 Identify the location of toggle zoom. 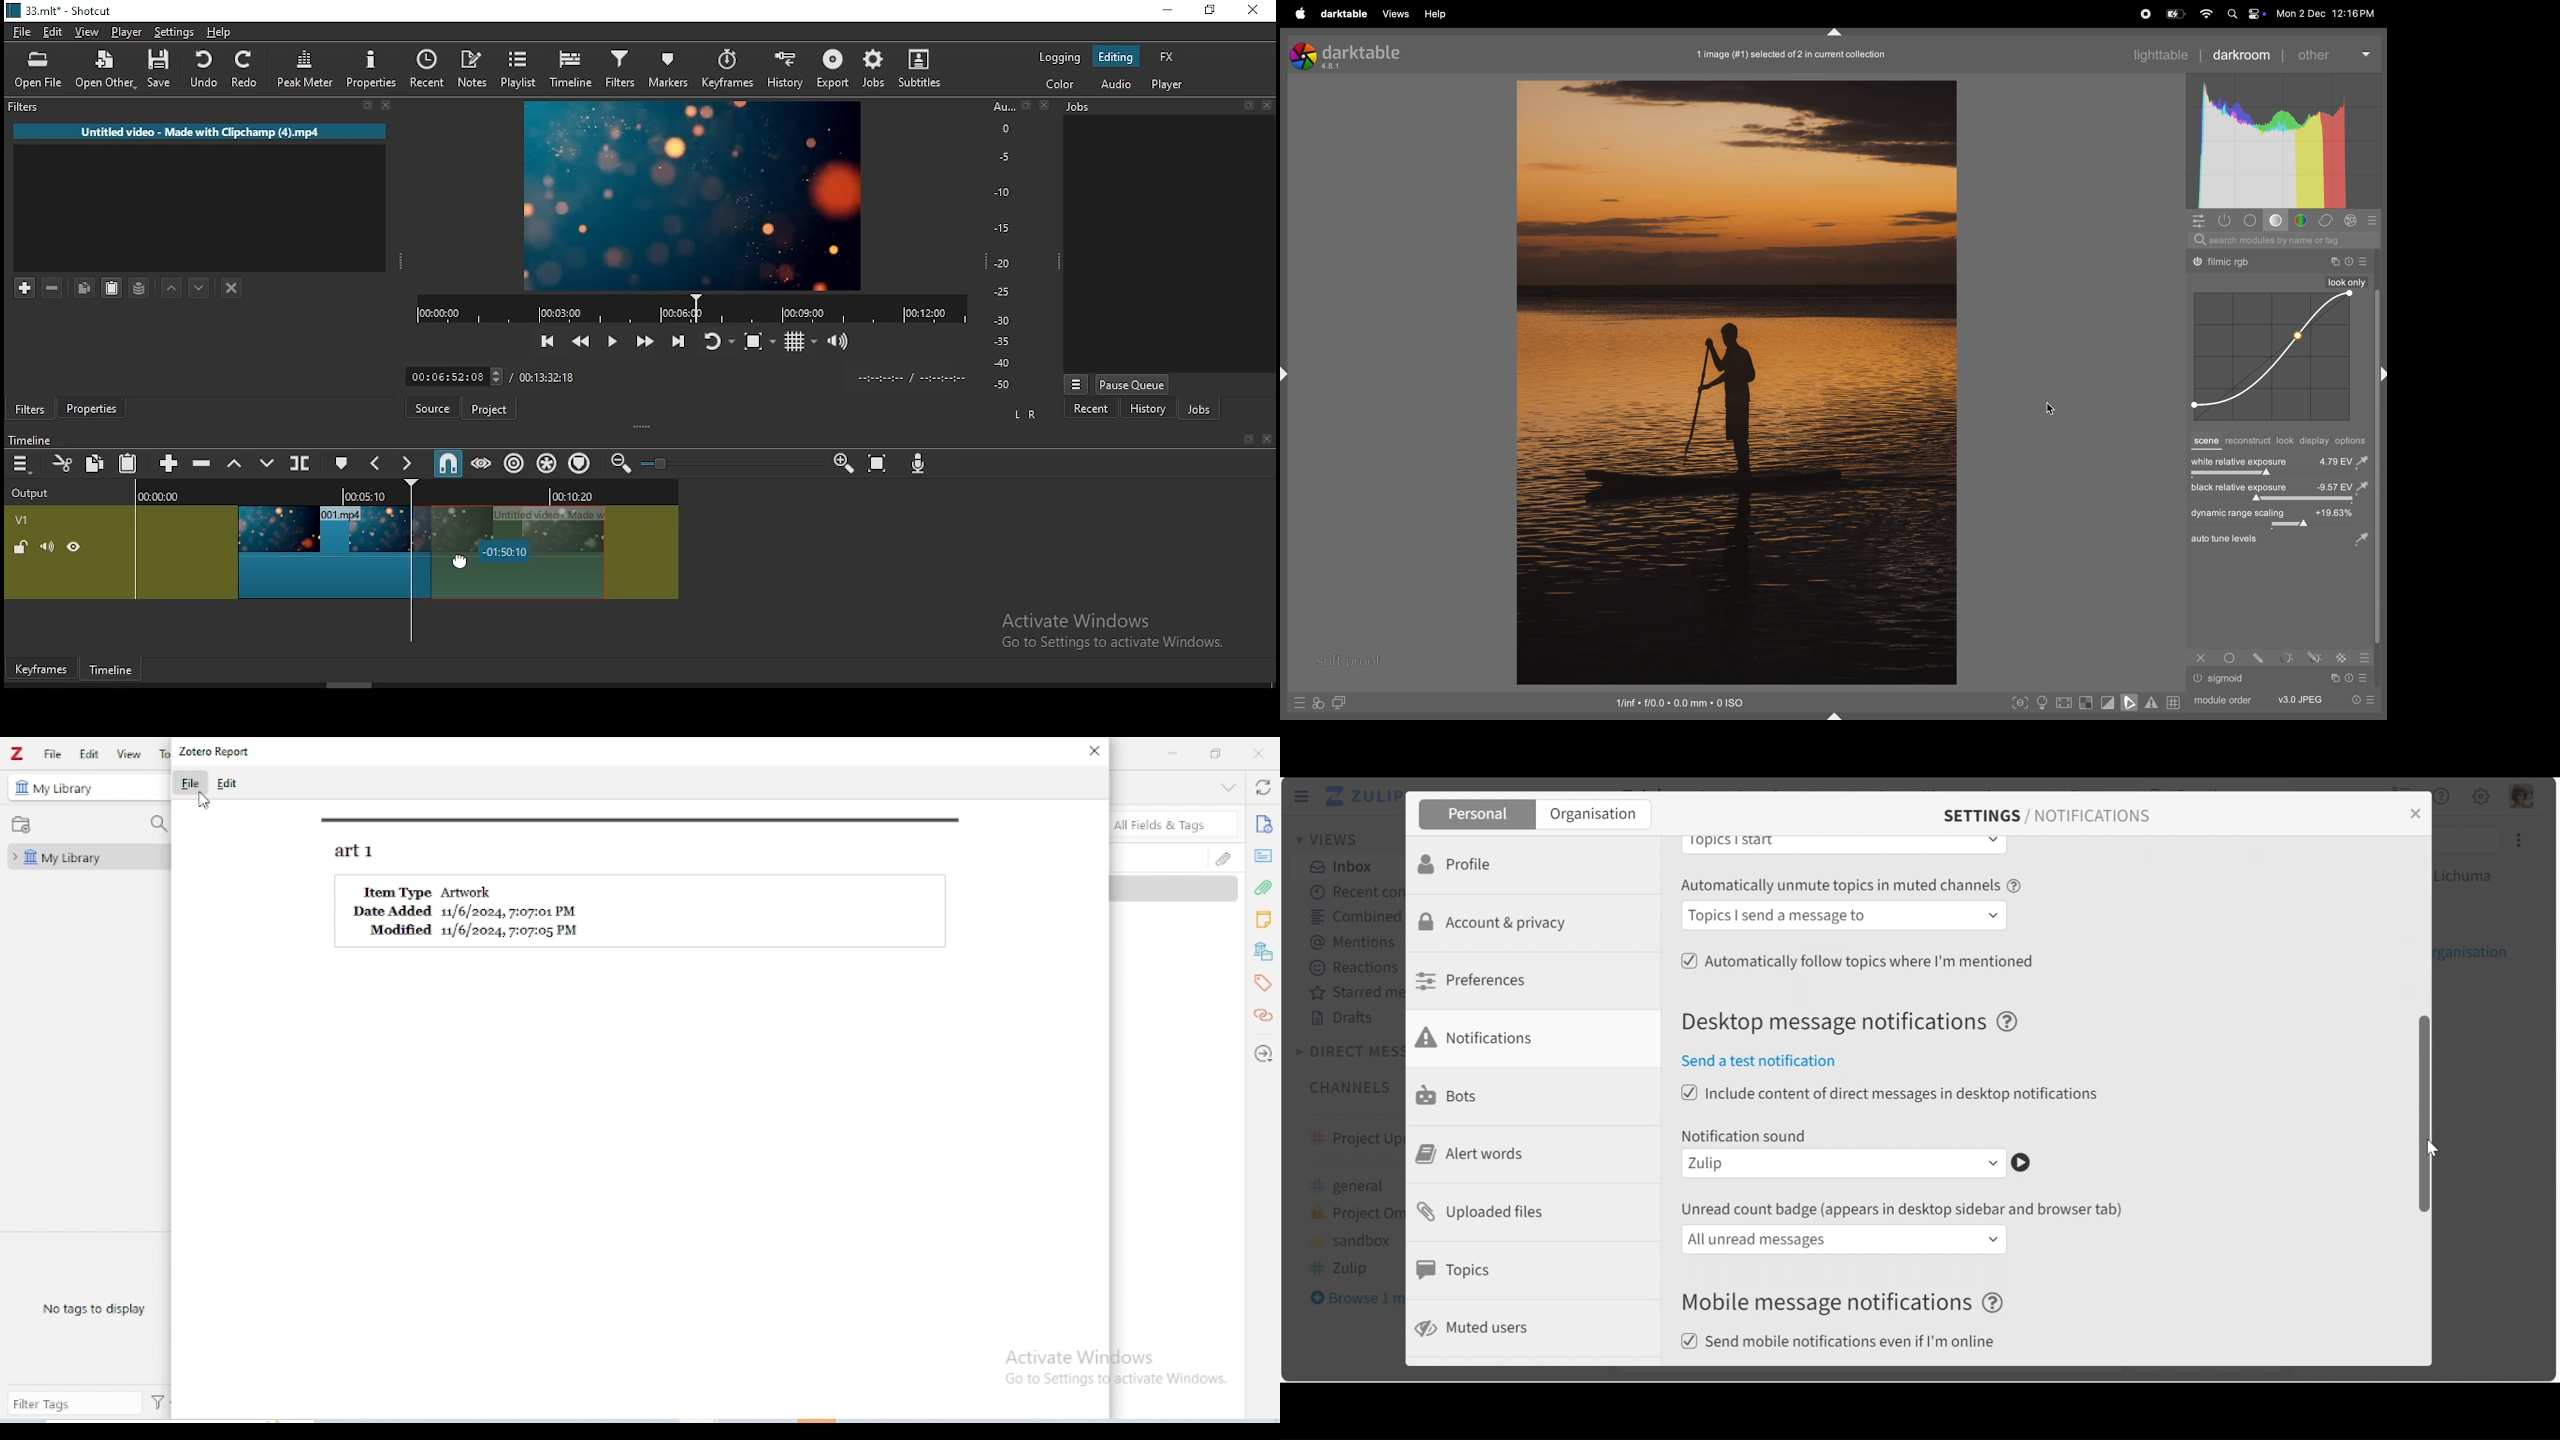
(759, 341).